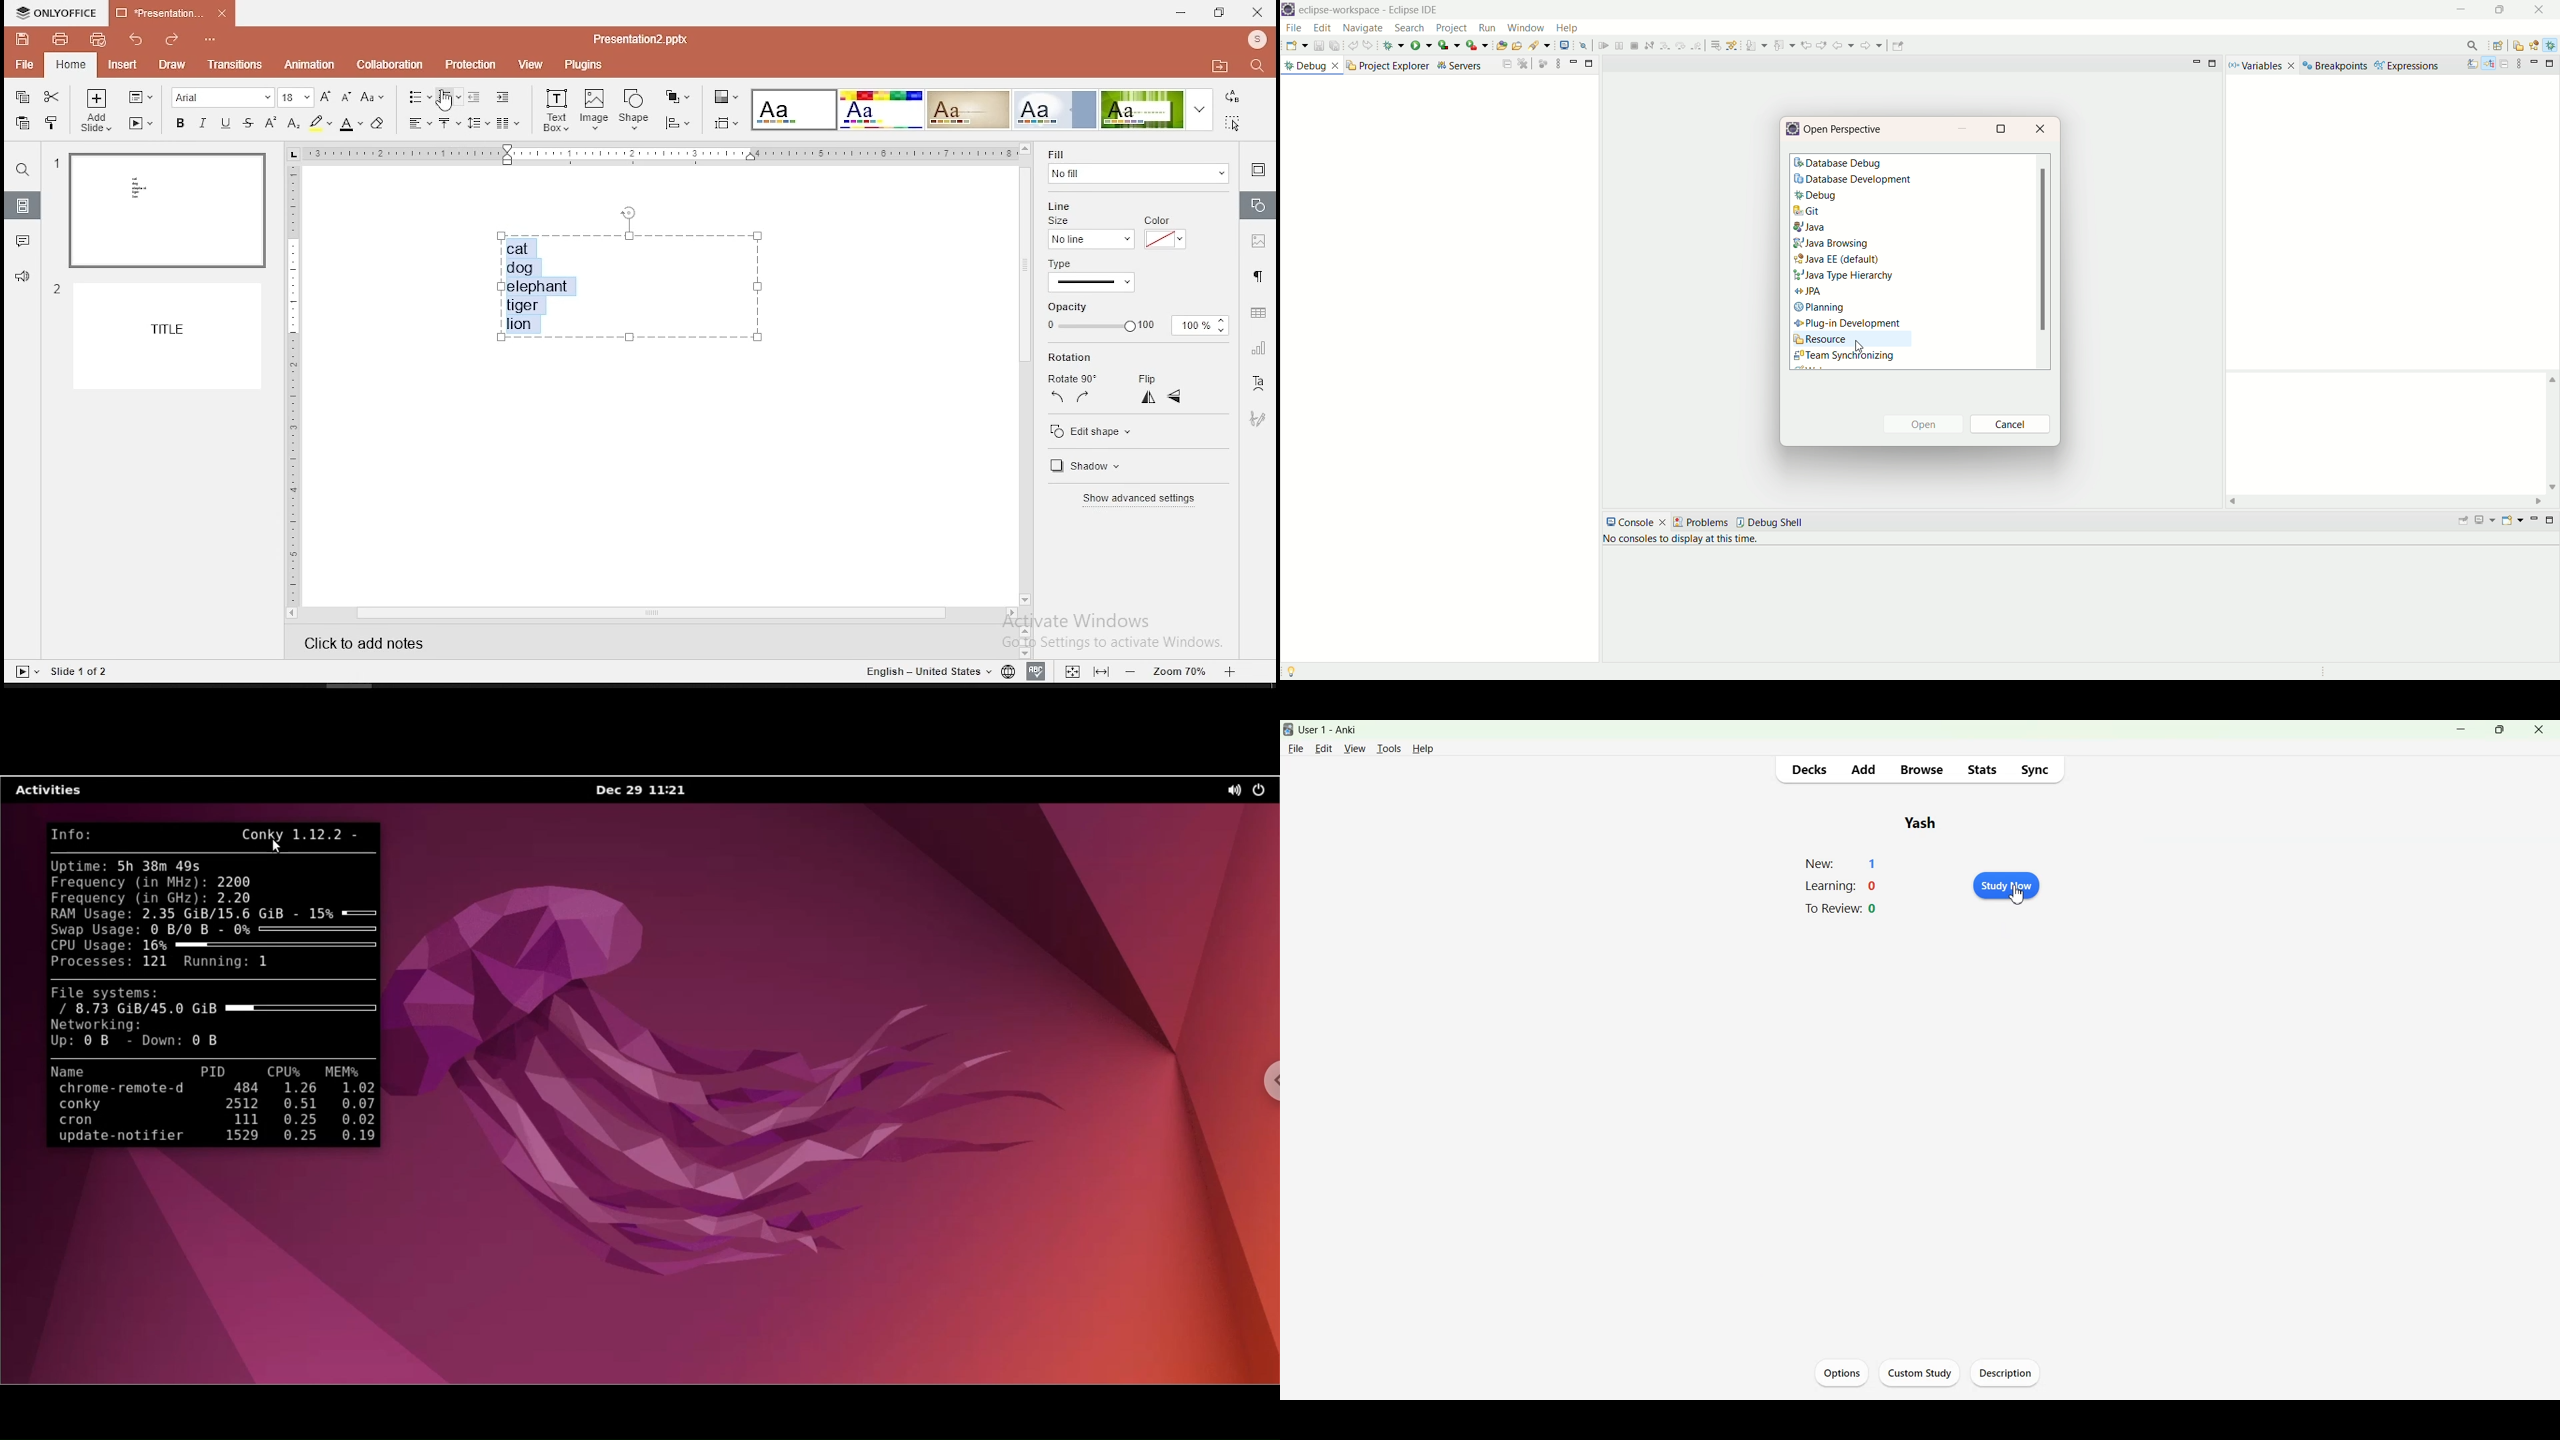 The width and height of the screenshot is (2576, 1456). What do you see at coordinates (506, 122) in the screenshot?
I see `columns` at bounding box center [506, 122].